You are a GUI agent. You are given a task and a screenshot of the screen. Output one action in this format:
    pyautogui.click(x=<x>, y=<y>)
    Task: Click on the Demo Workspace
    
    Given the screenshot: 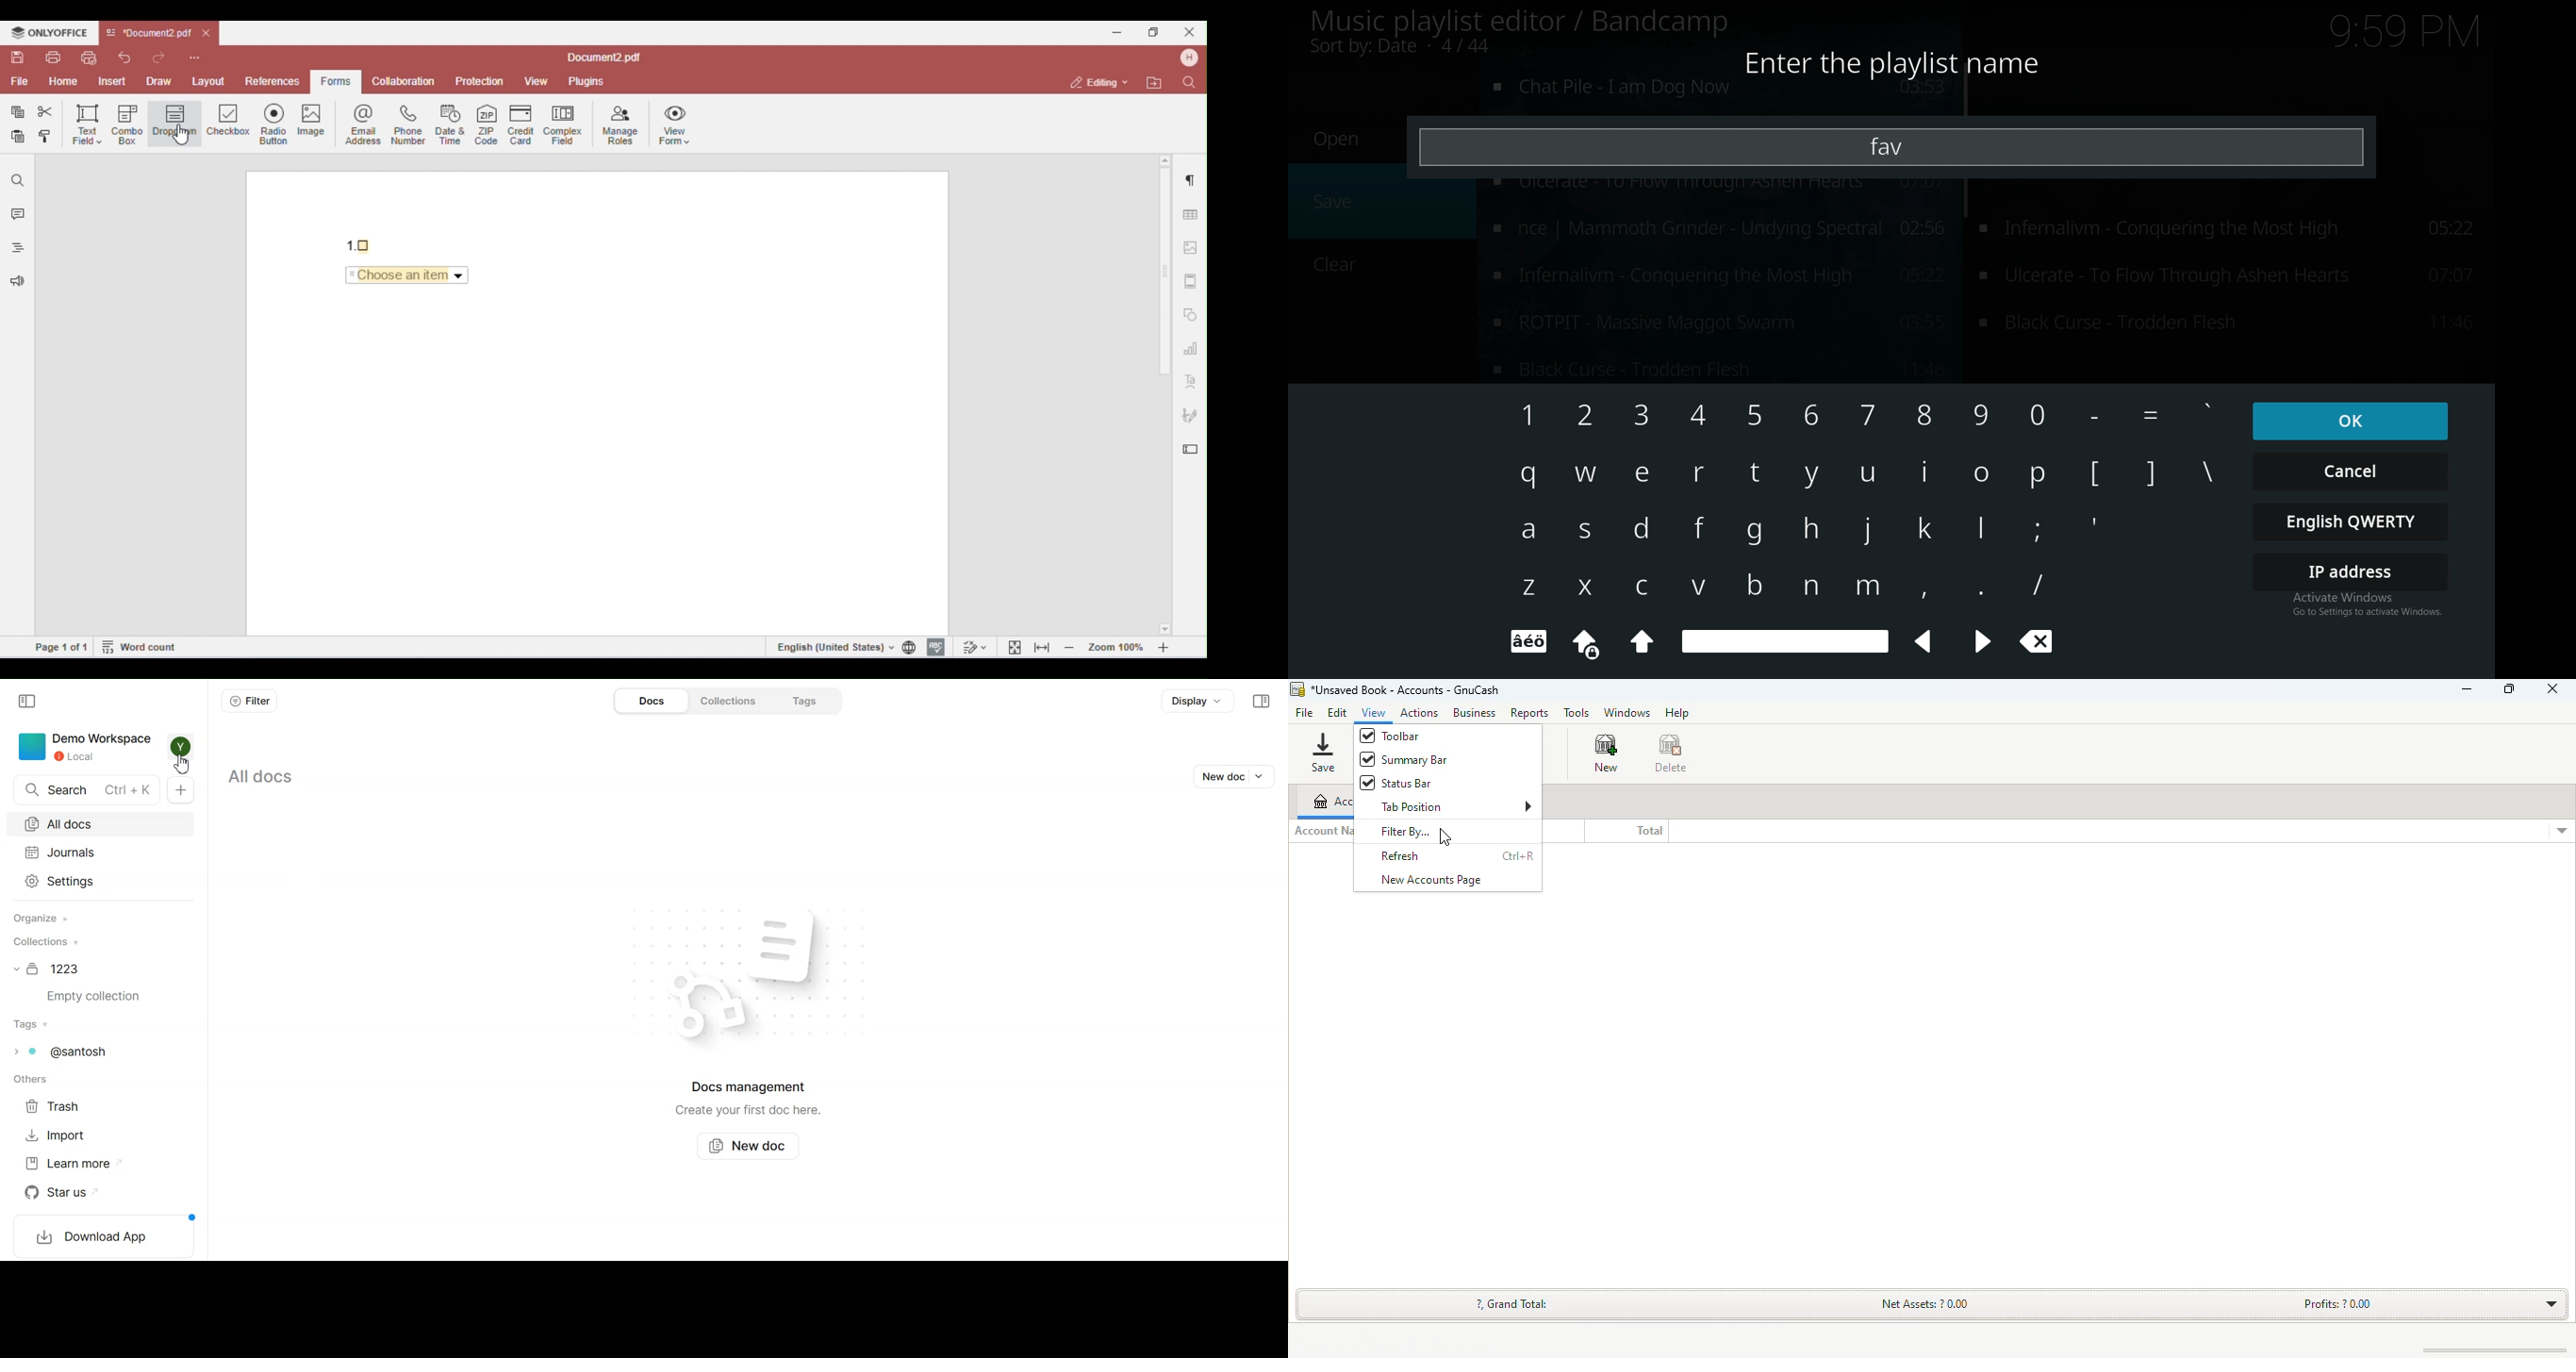 What is the action you would take?
    pyautogui.click(x=85, y=747)
    